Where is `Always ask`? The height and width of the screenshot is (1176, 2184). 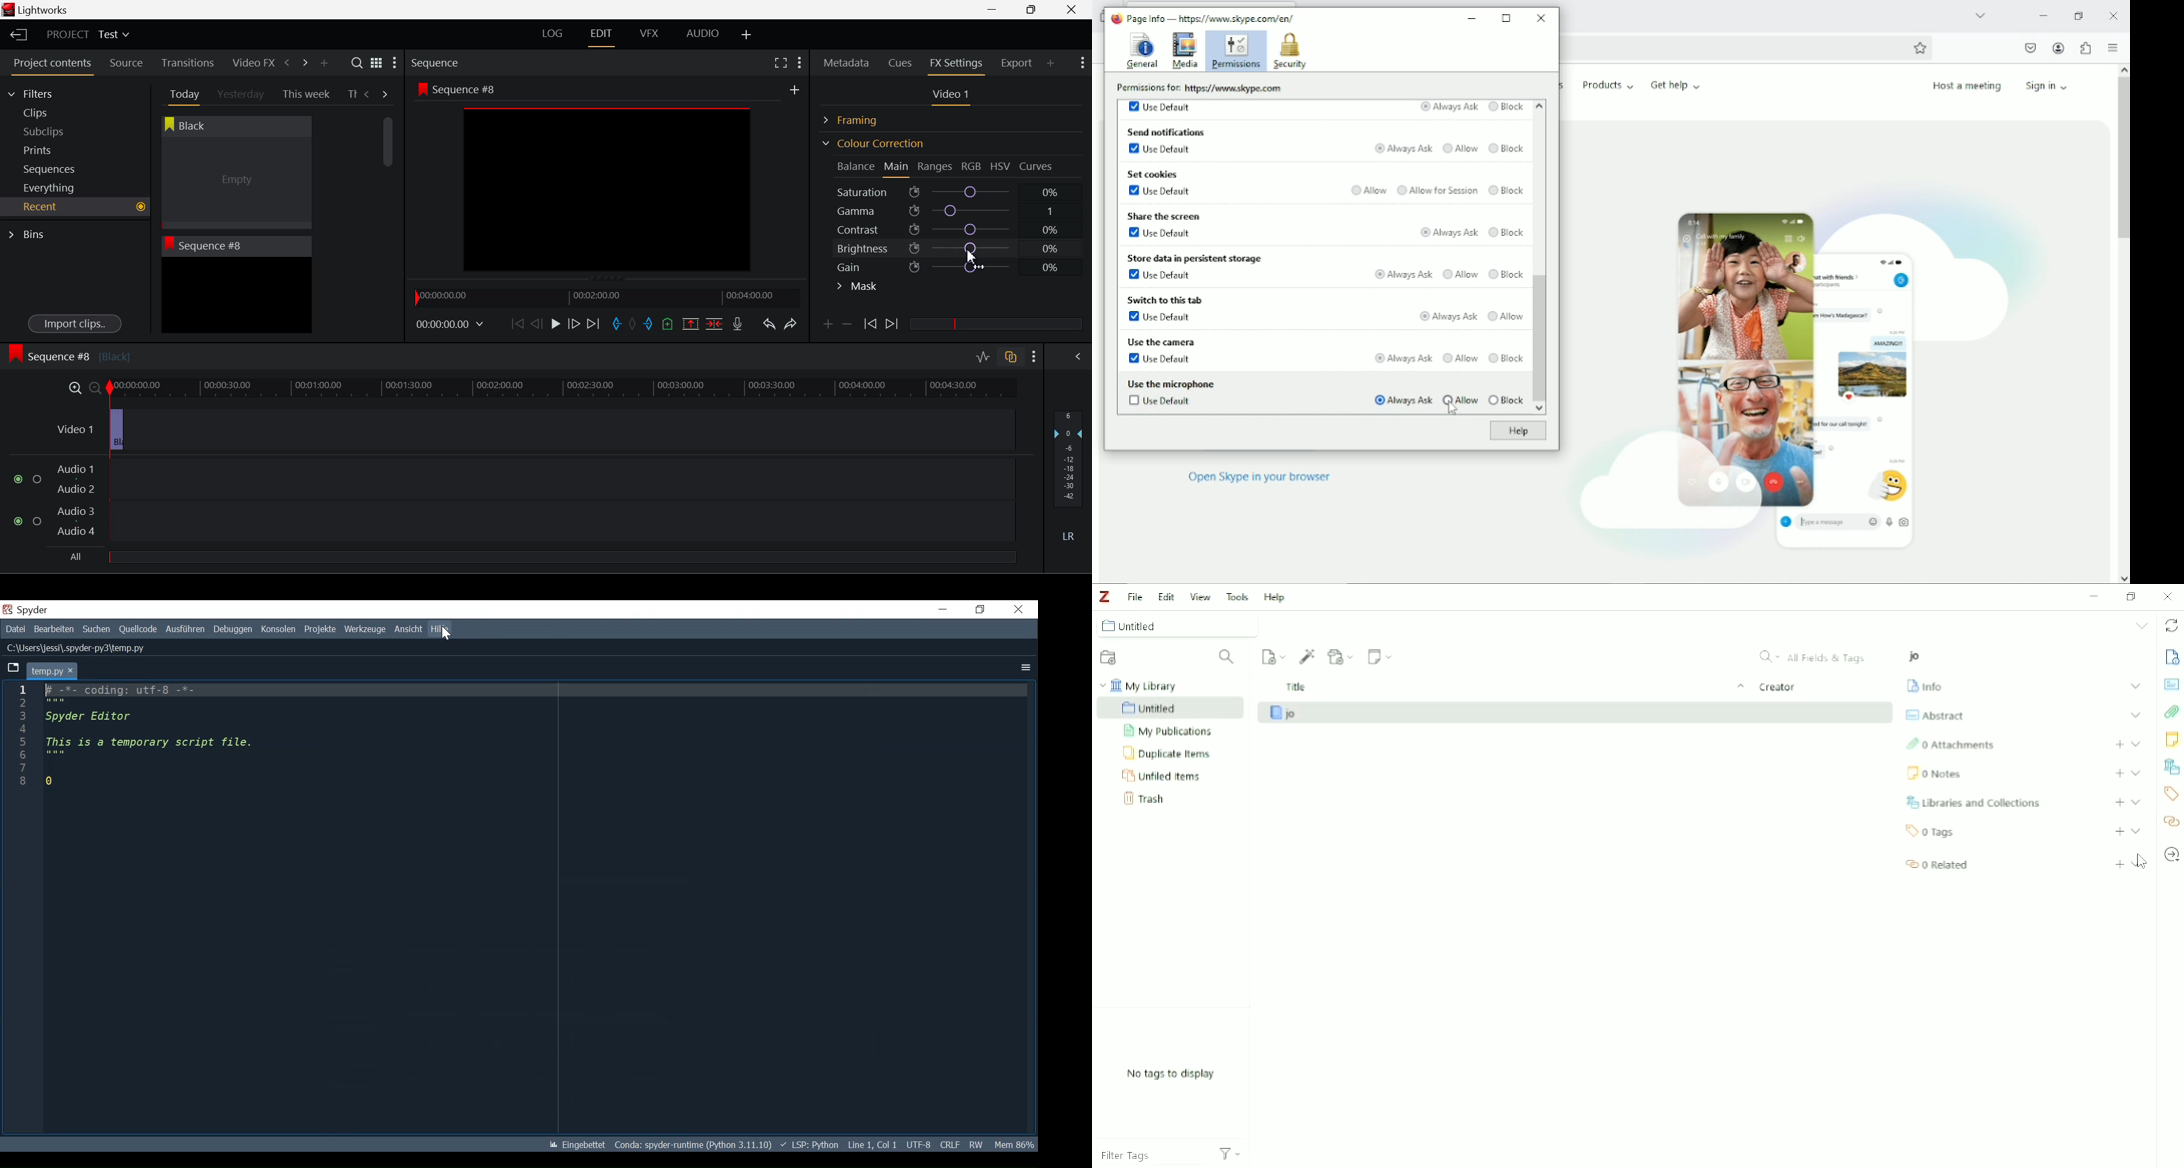
Always ask is located at coordinates (1402, 273).